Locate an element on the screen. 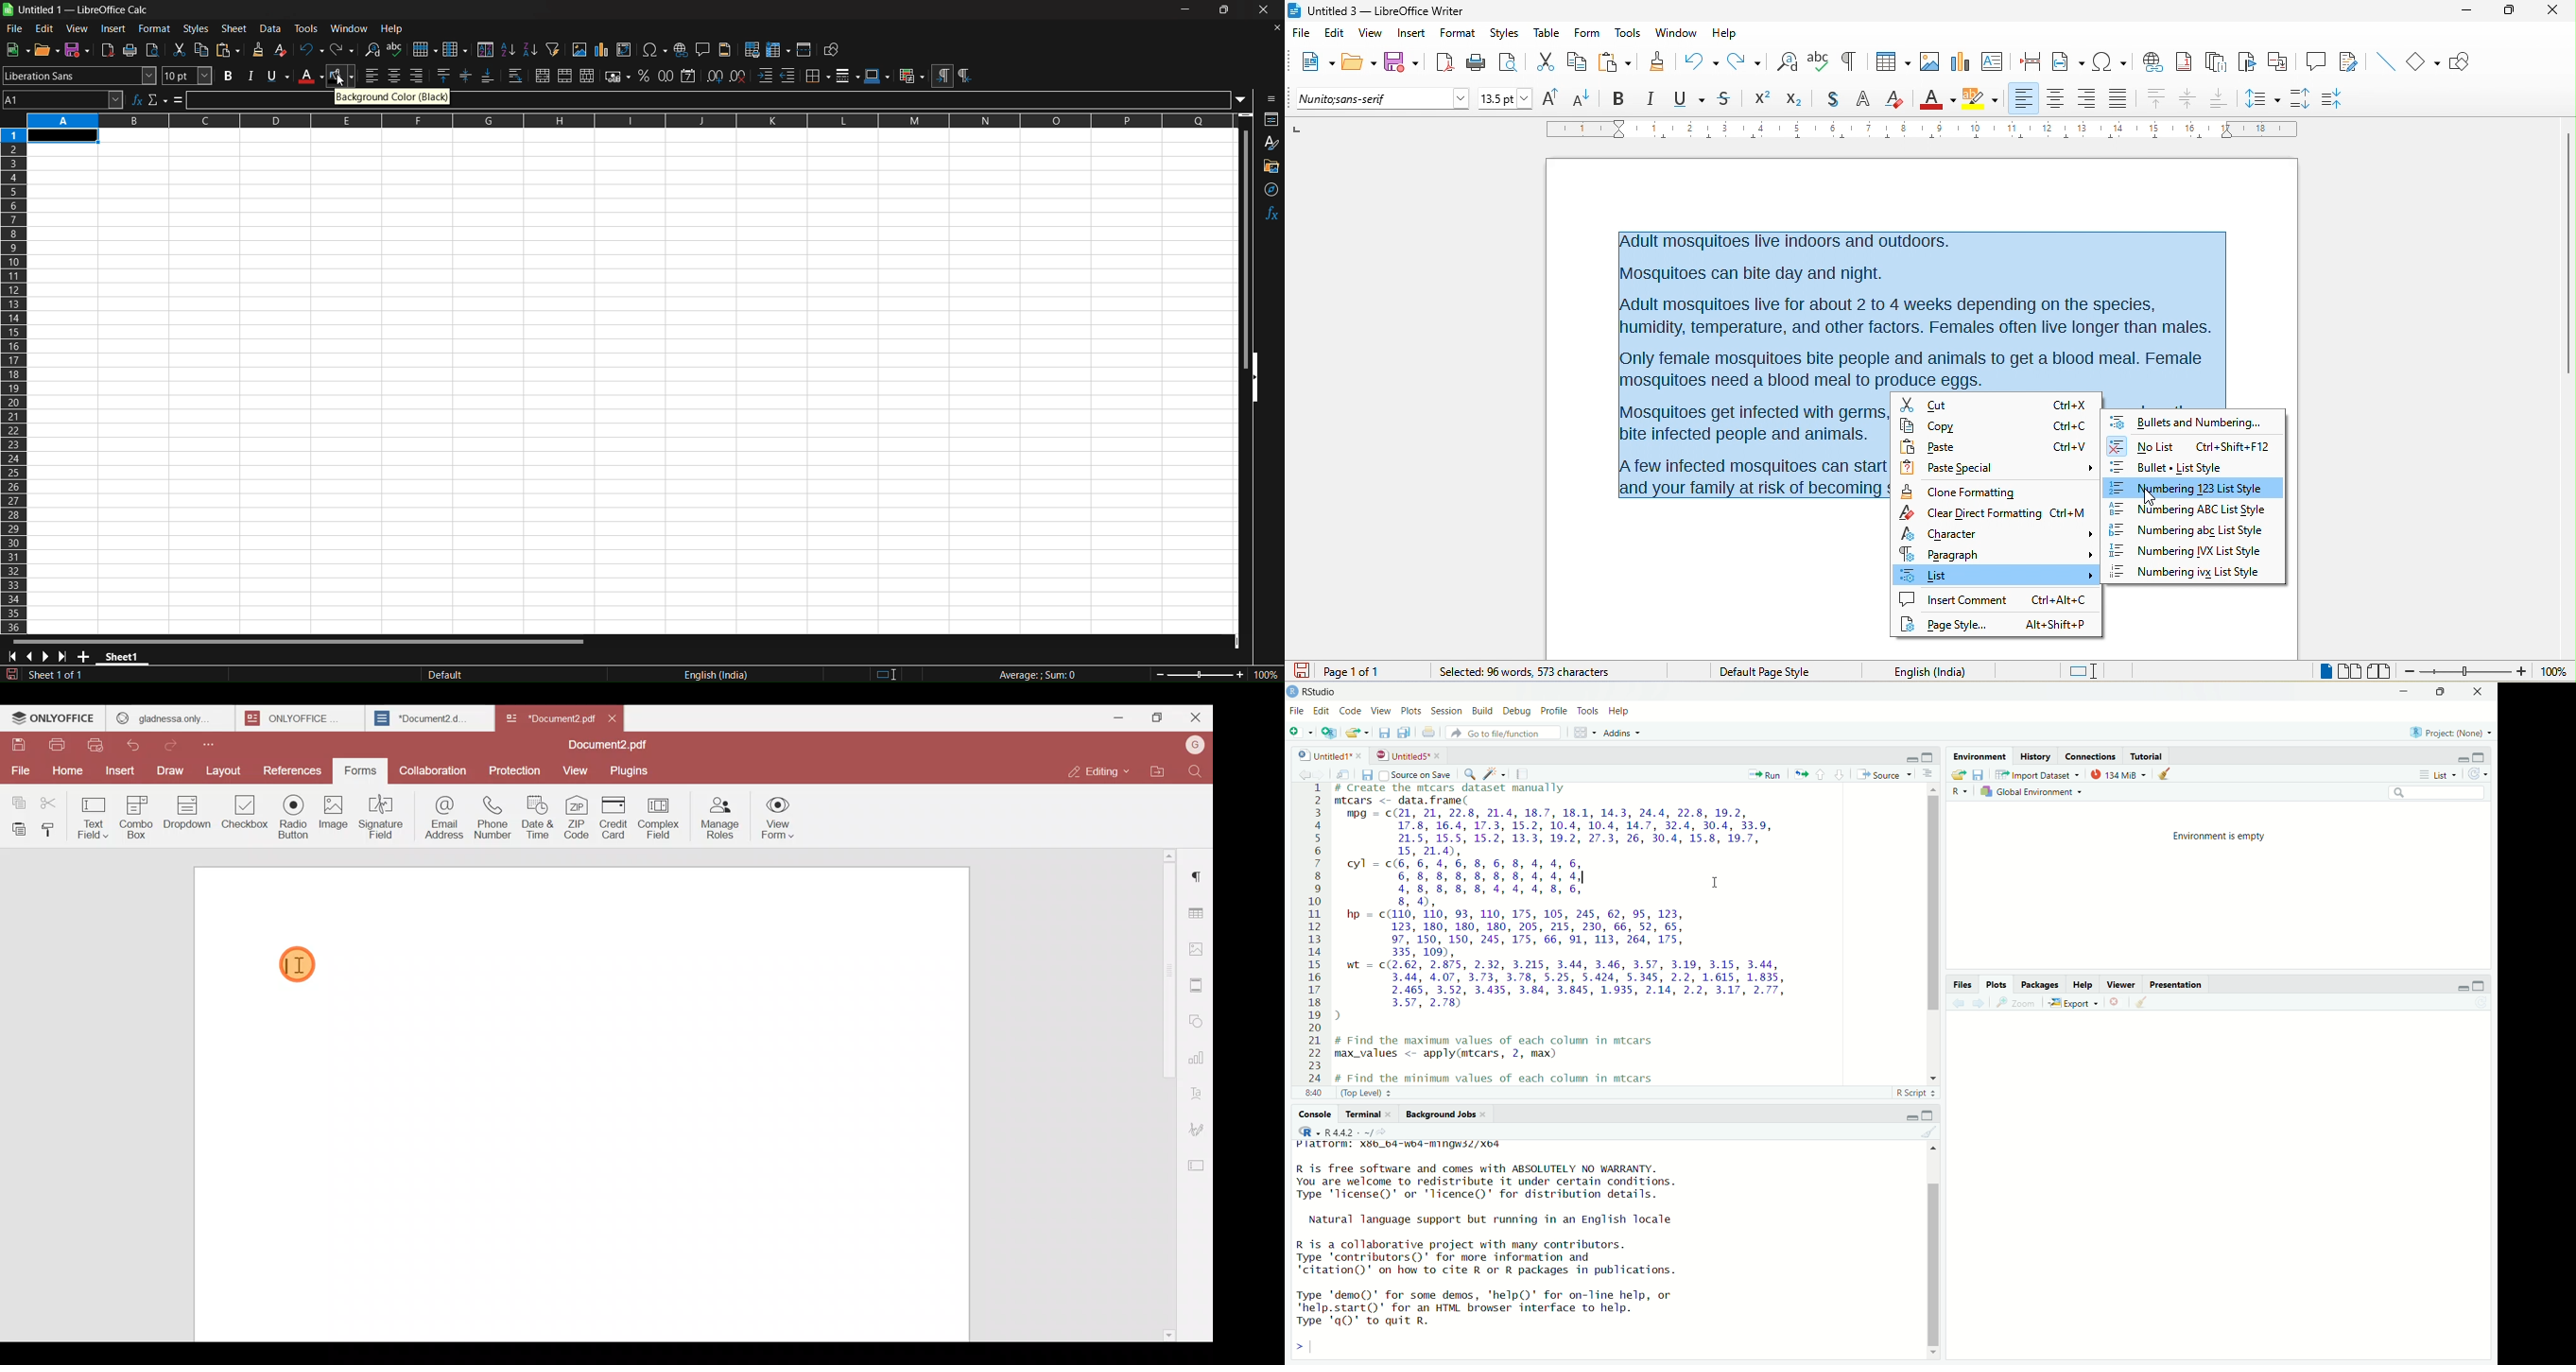  cursor movement  is located at coordinates (2152, 497).